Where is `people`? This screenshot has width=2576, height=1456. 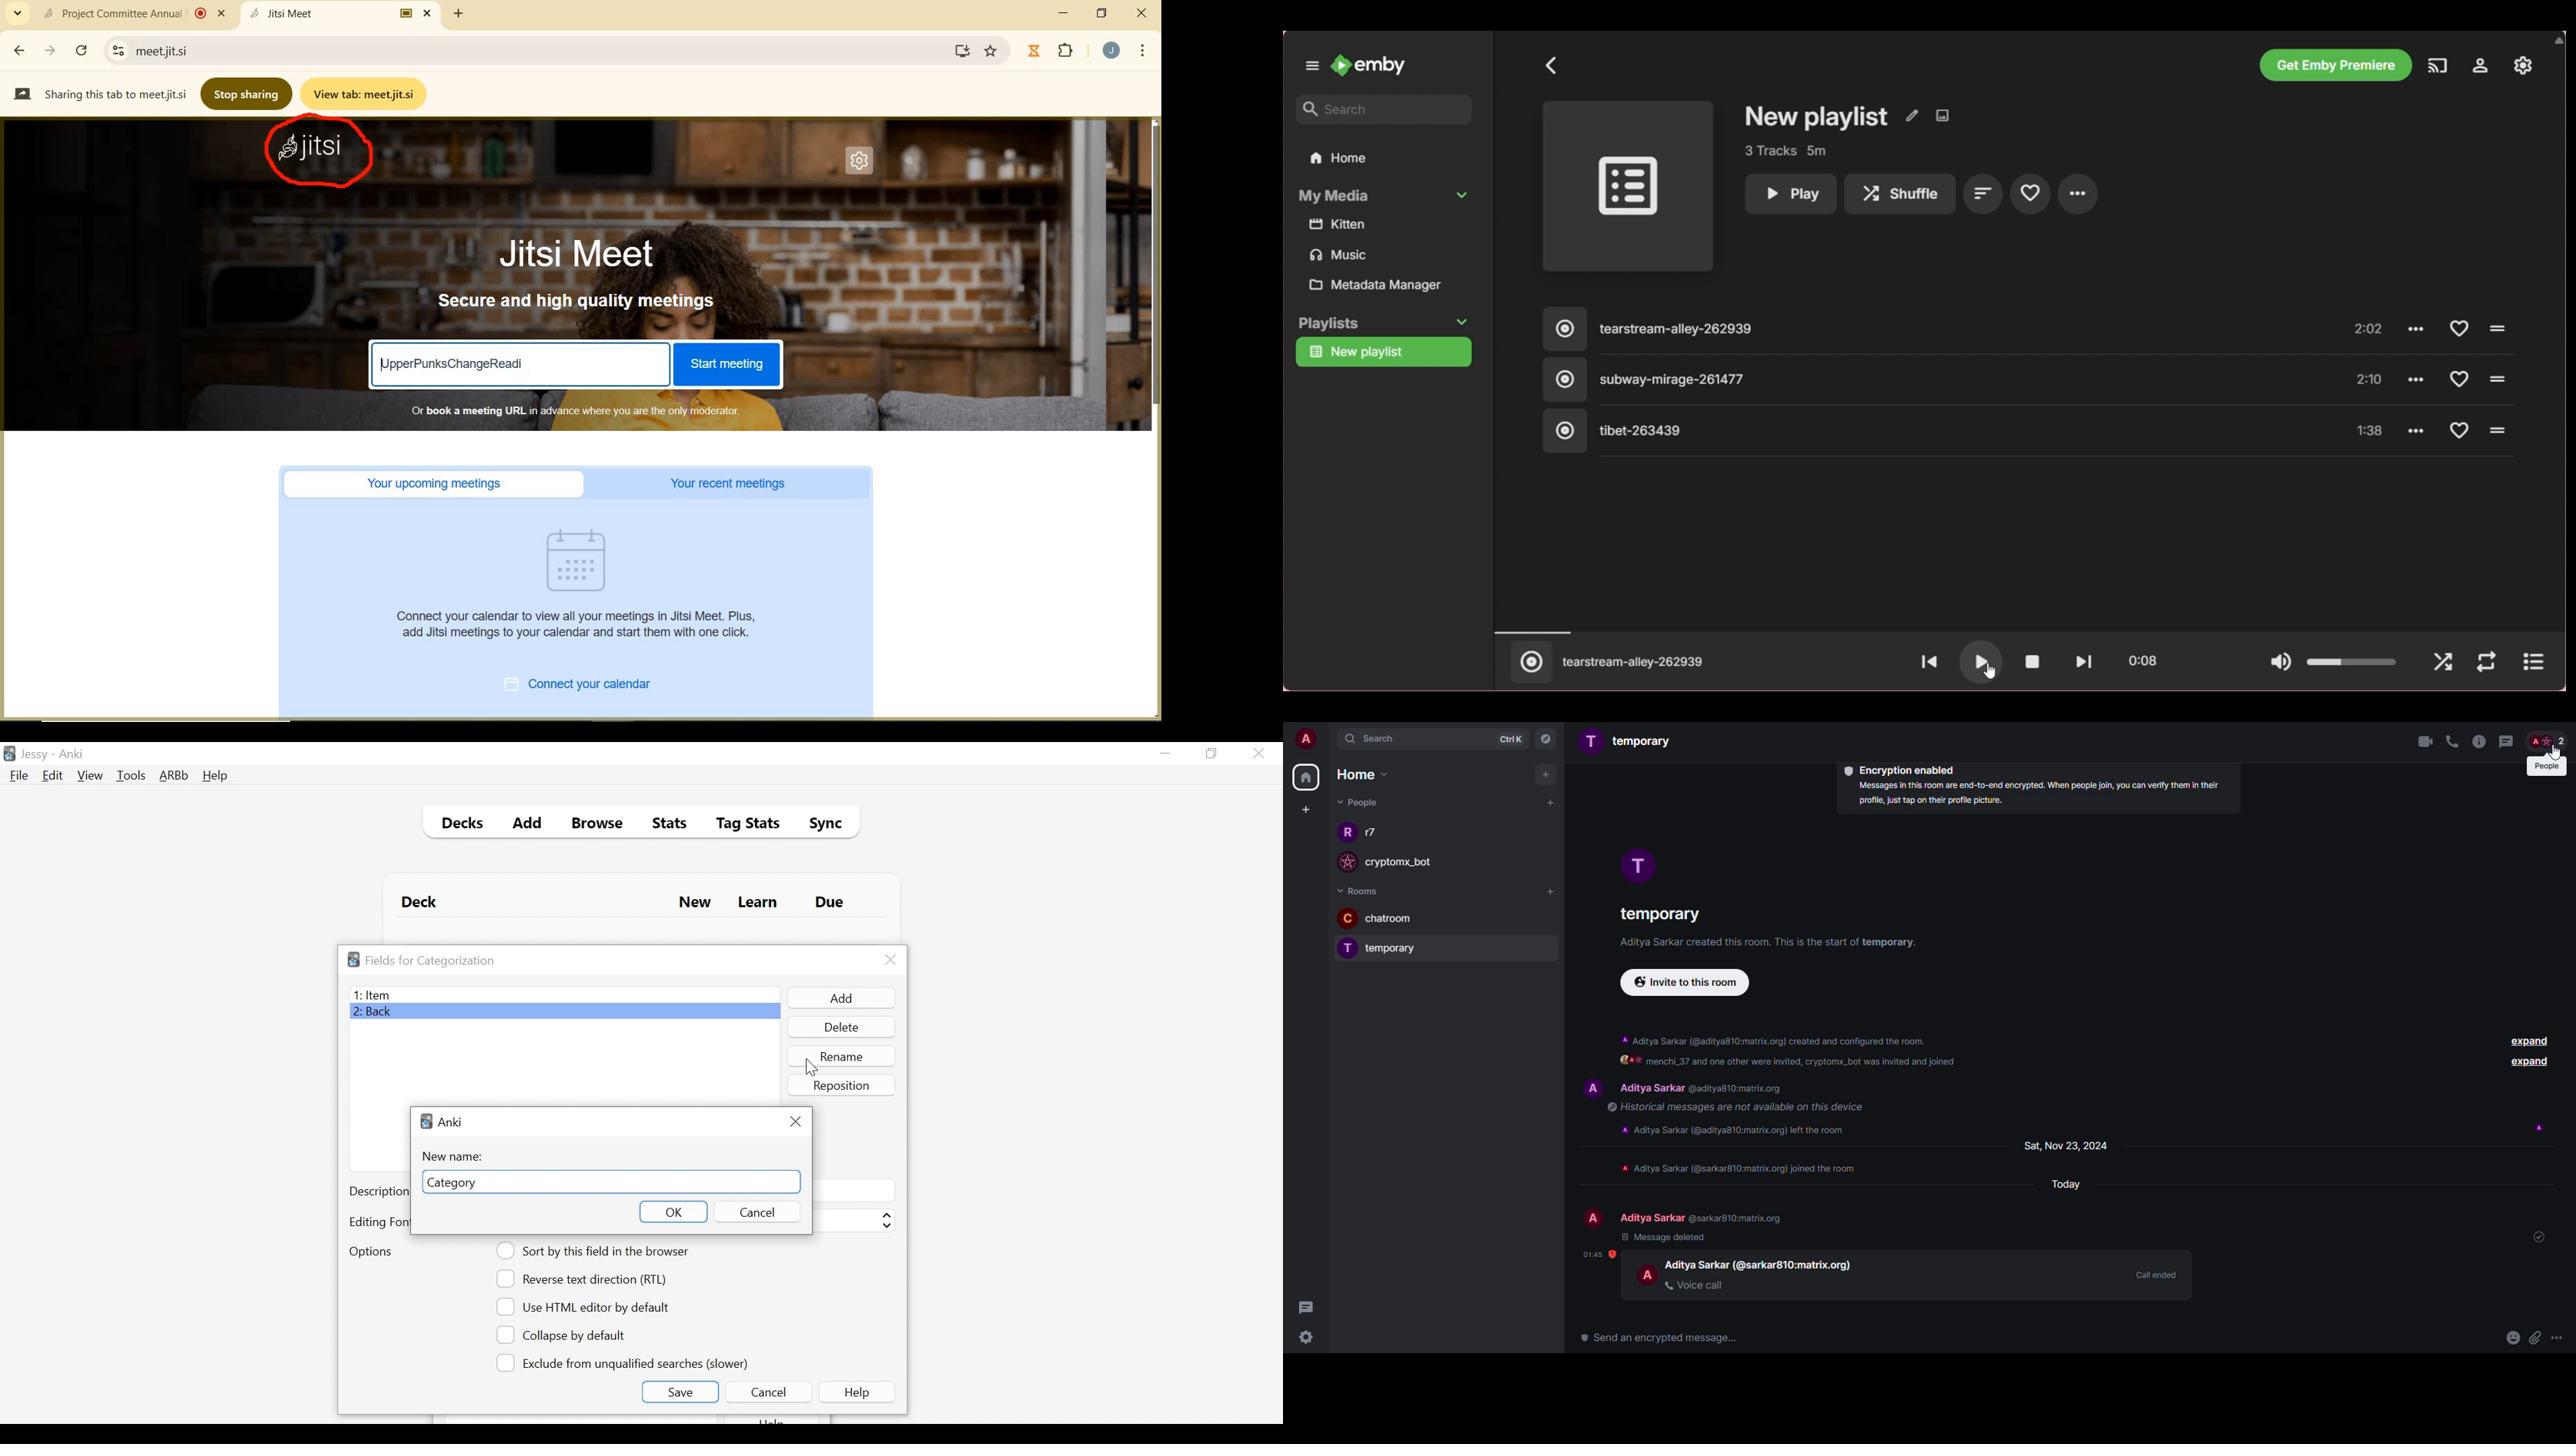
people is located at coordinates (1704, 1218).